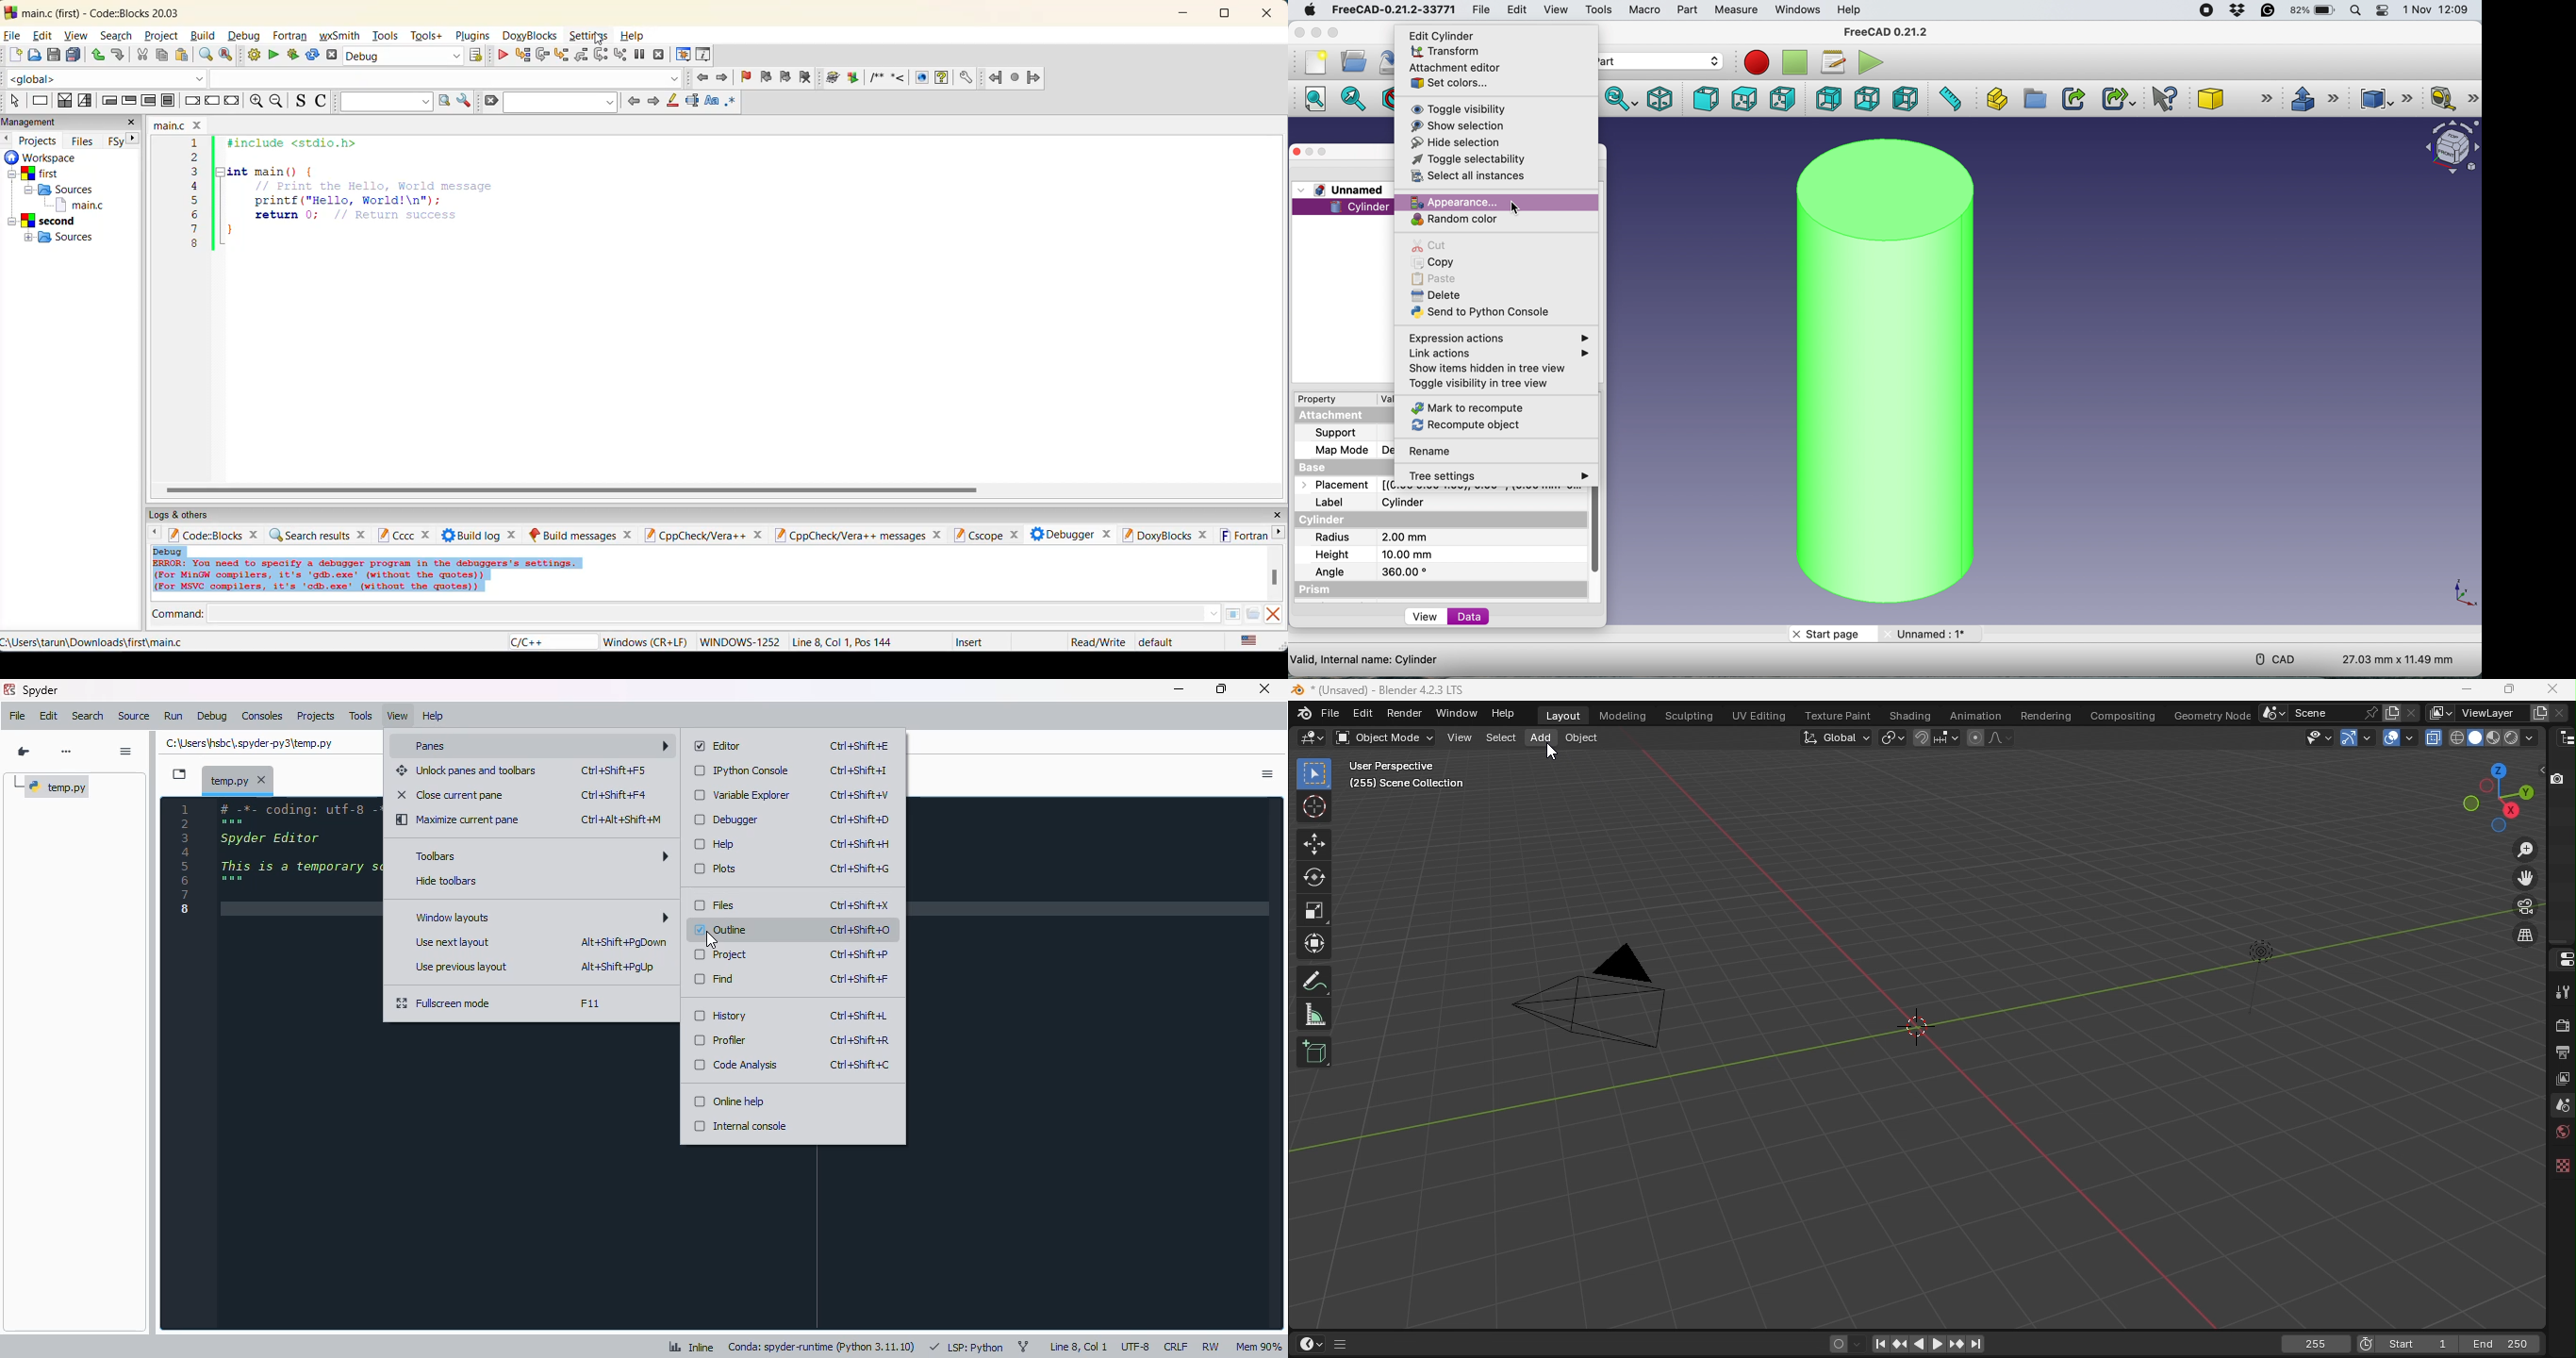  I want to click on variable explorer, so click(743, 795).